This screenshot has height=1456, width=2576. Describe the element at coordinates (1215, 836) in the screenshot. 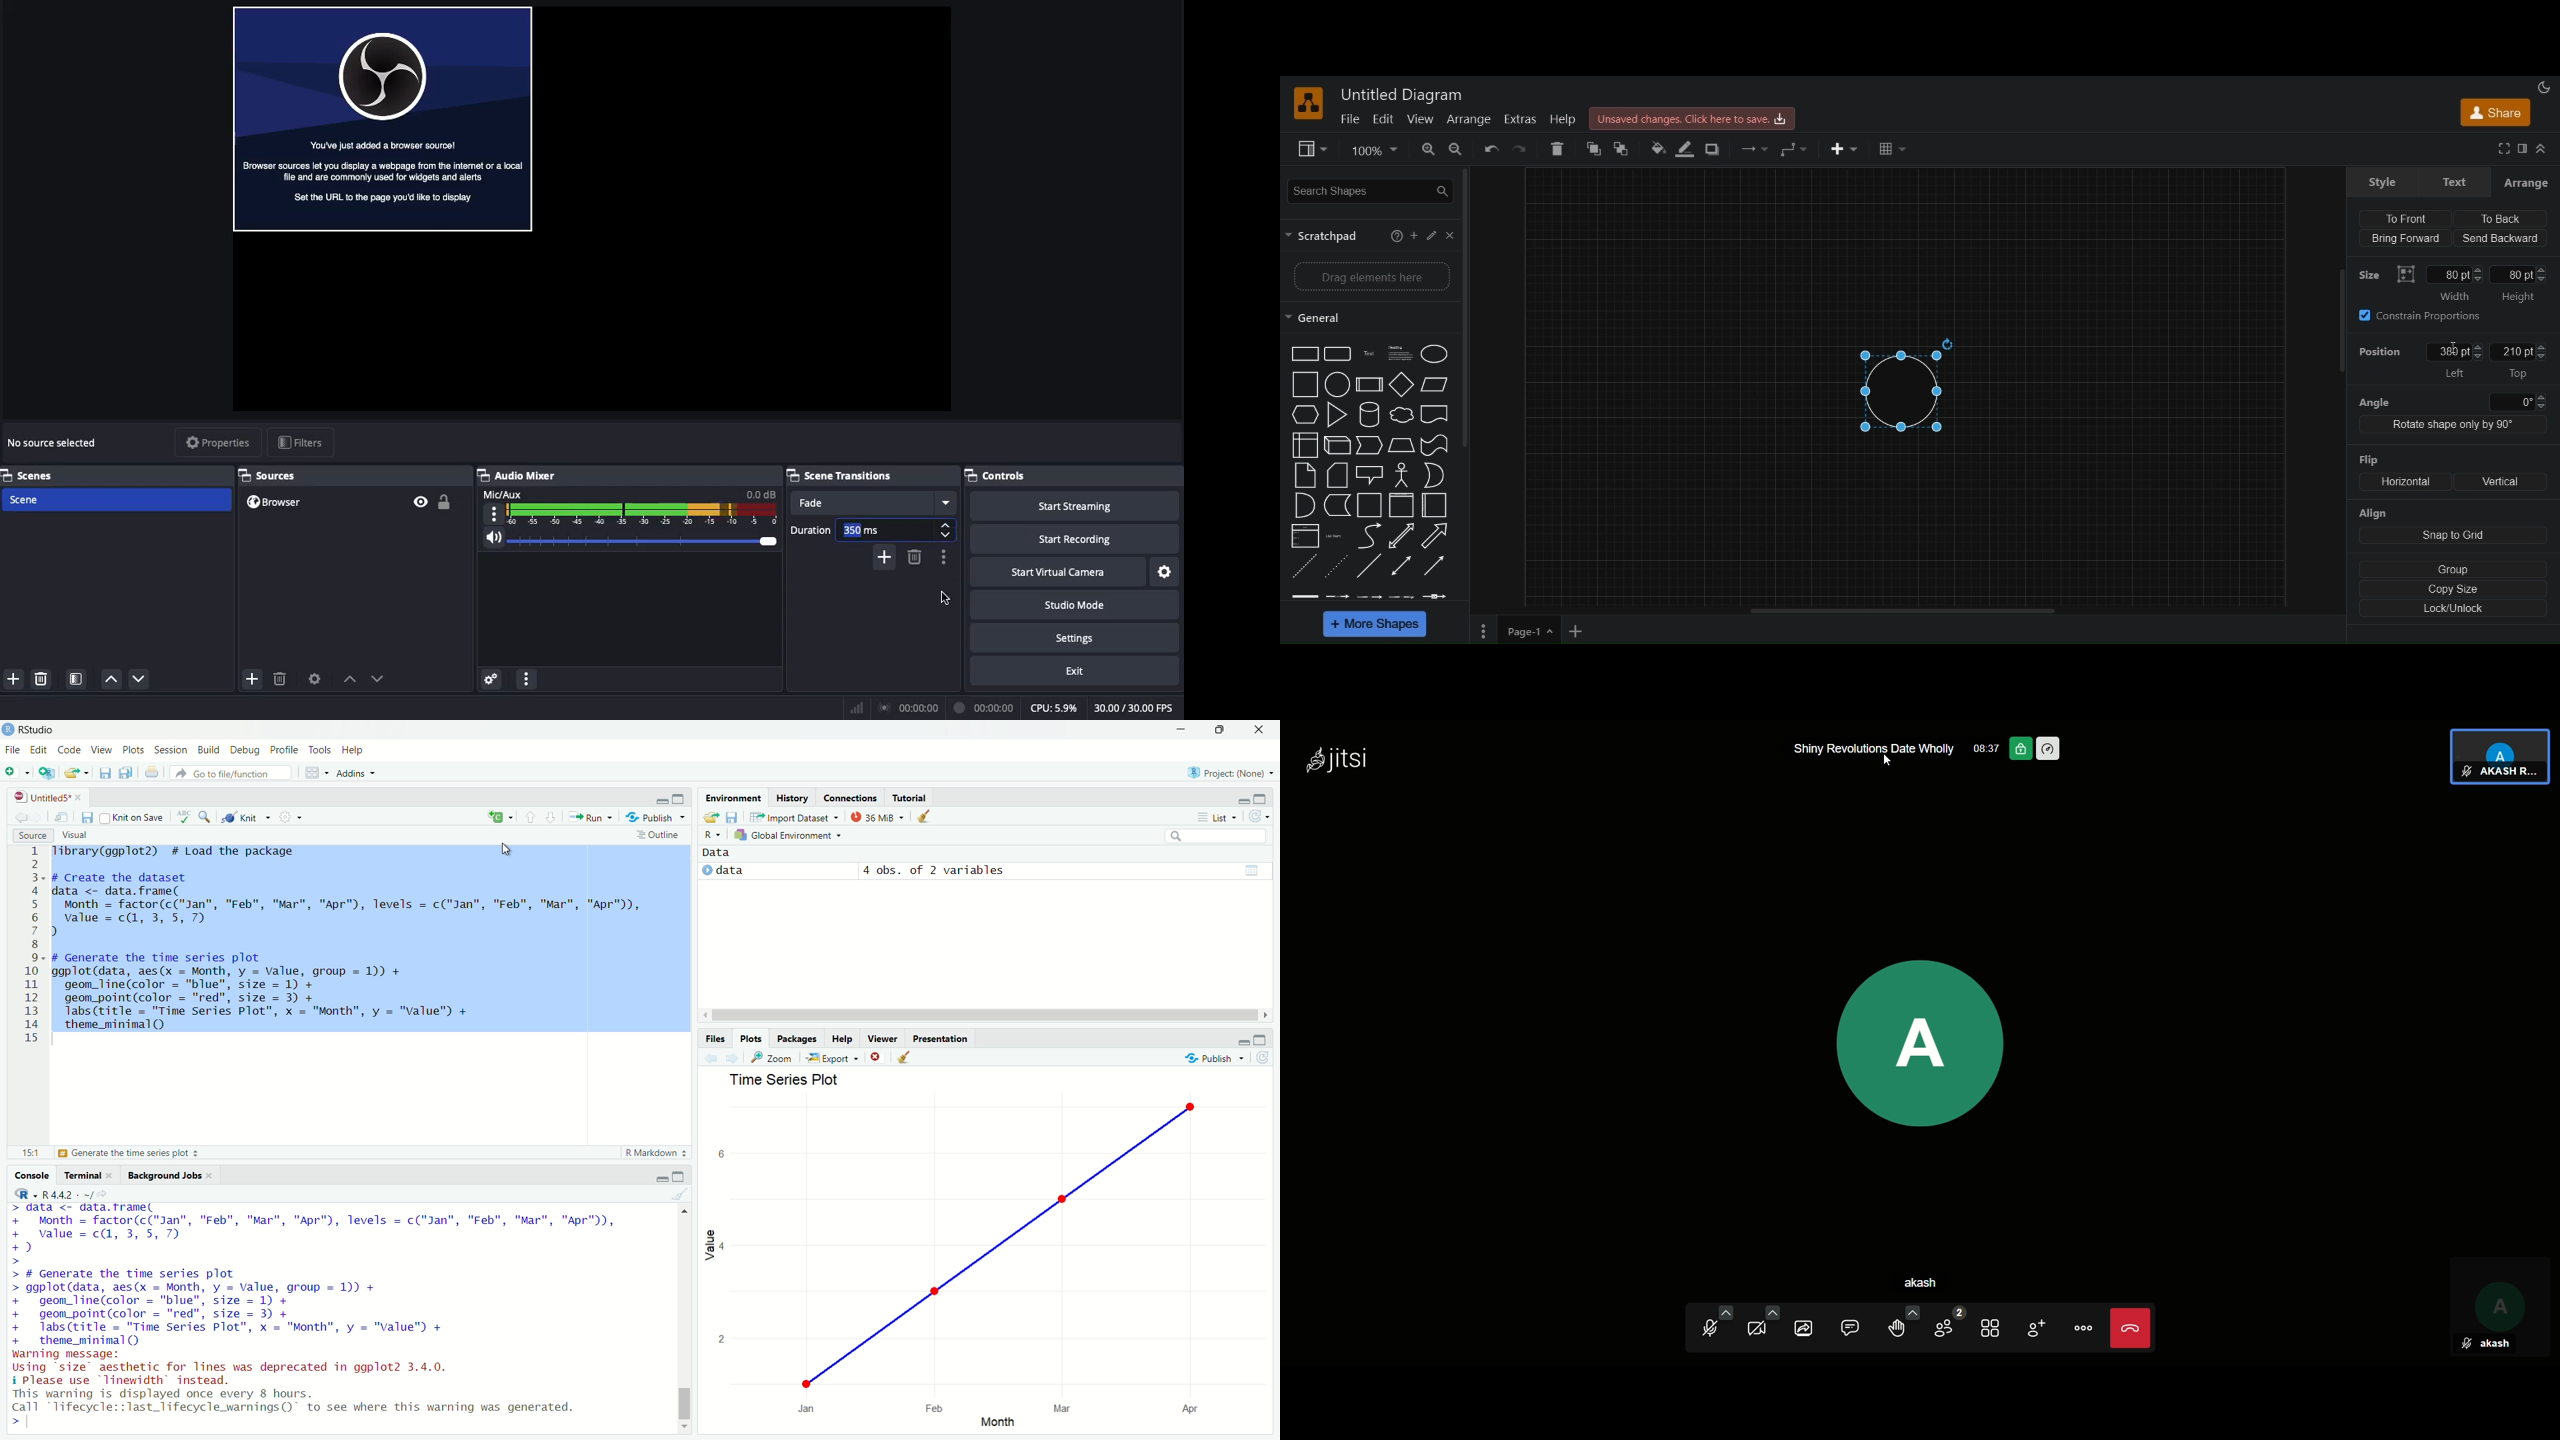

I see `search field` at that location.